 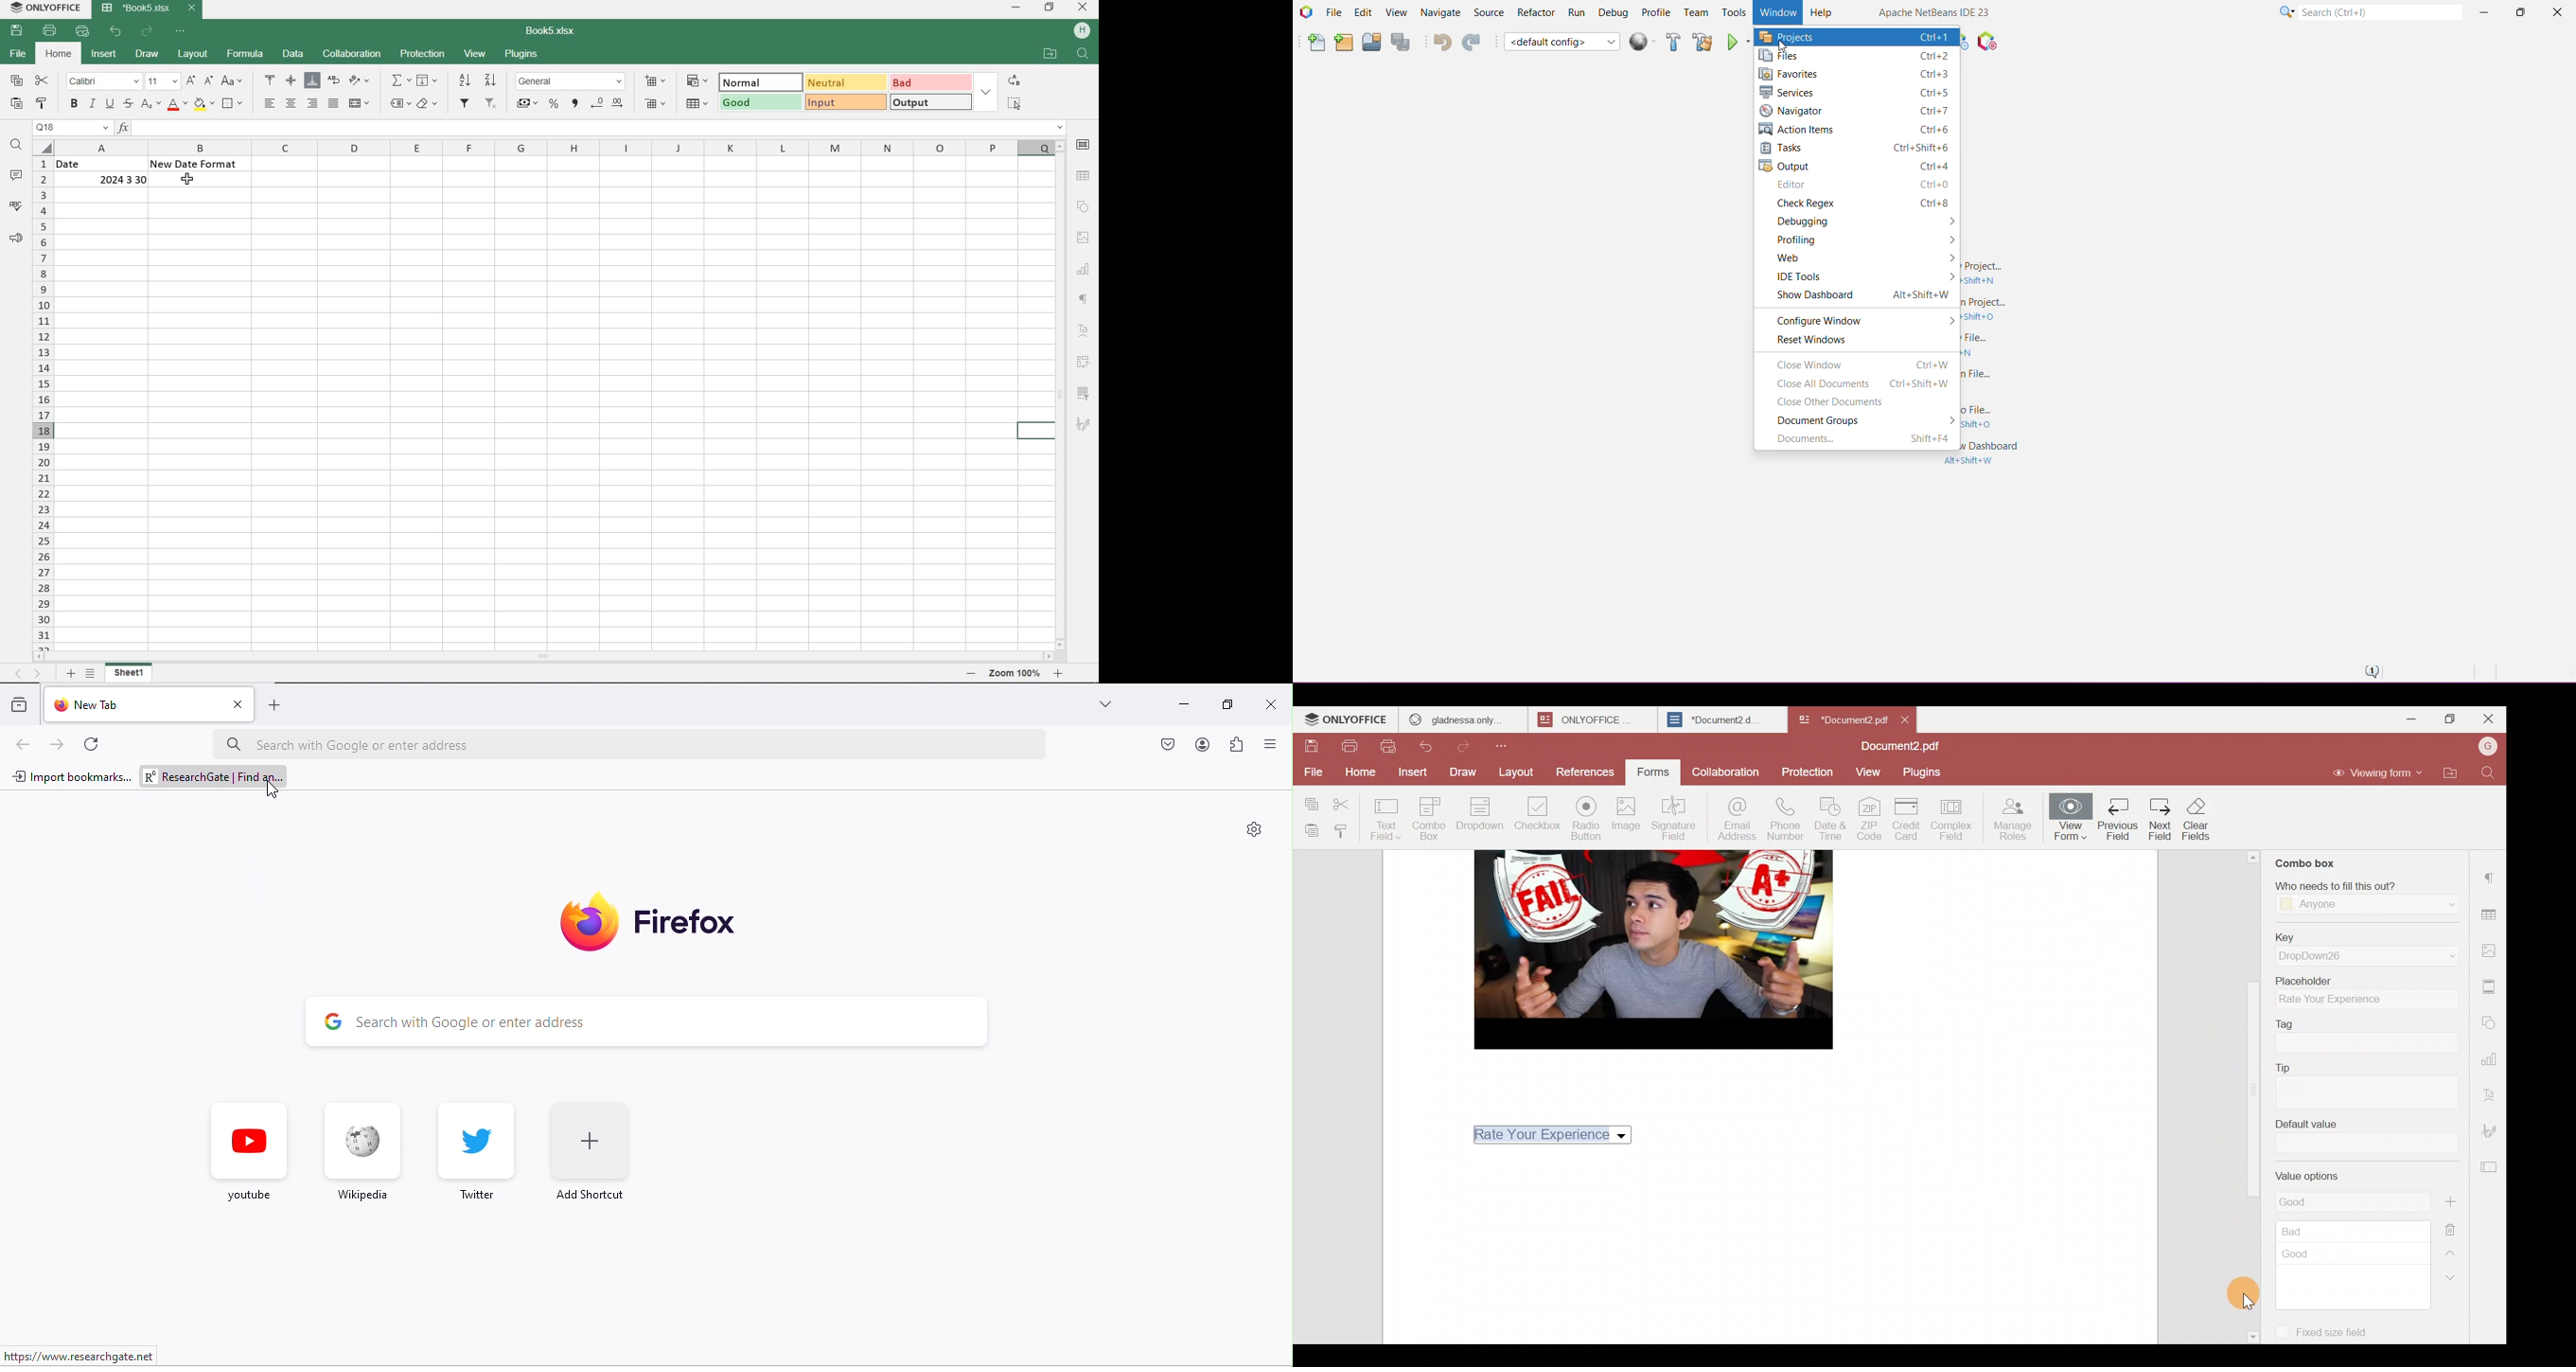 I want to click on visit chrome, so click(x=1170, y=746).